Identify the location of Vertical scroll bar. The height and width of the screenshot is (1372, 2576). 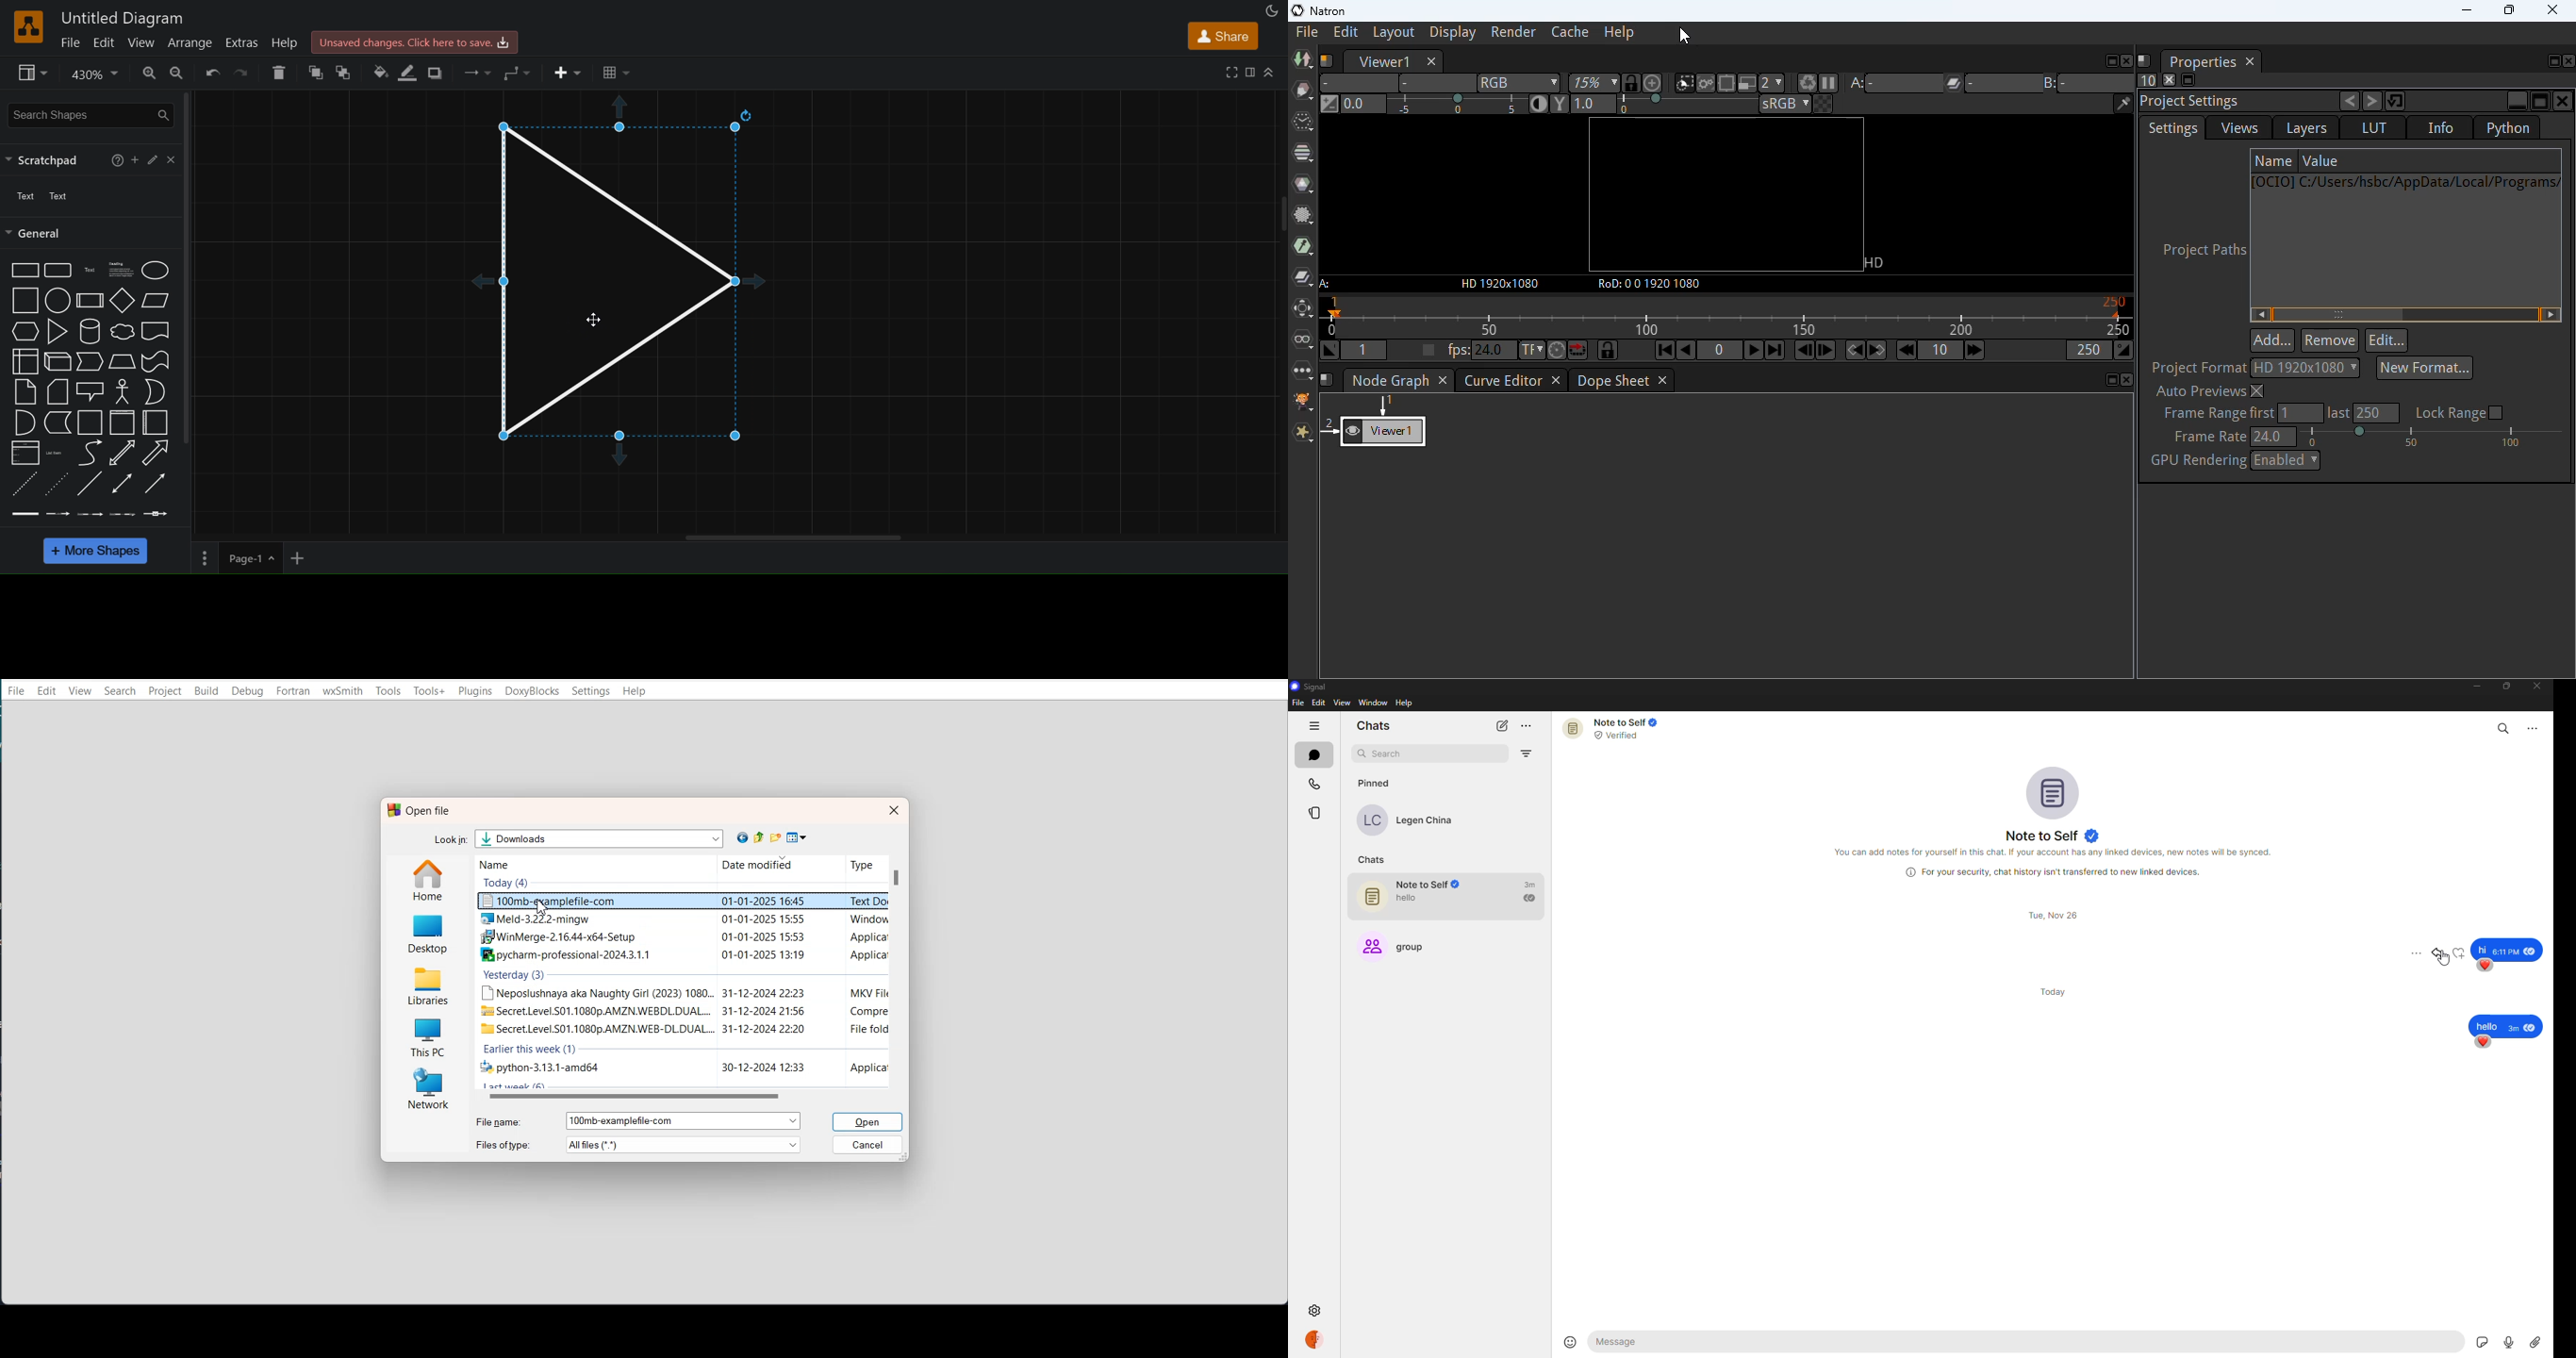
(898, 972).